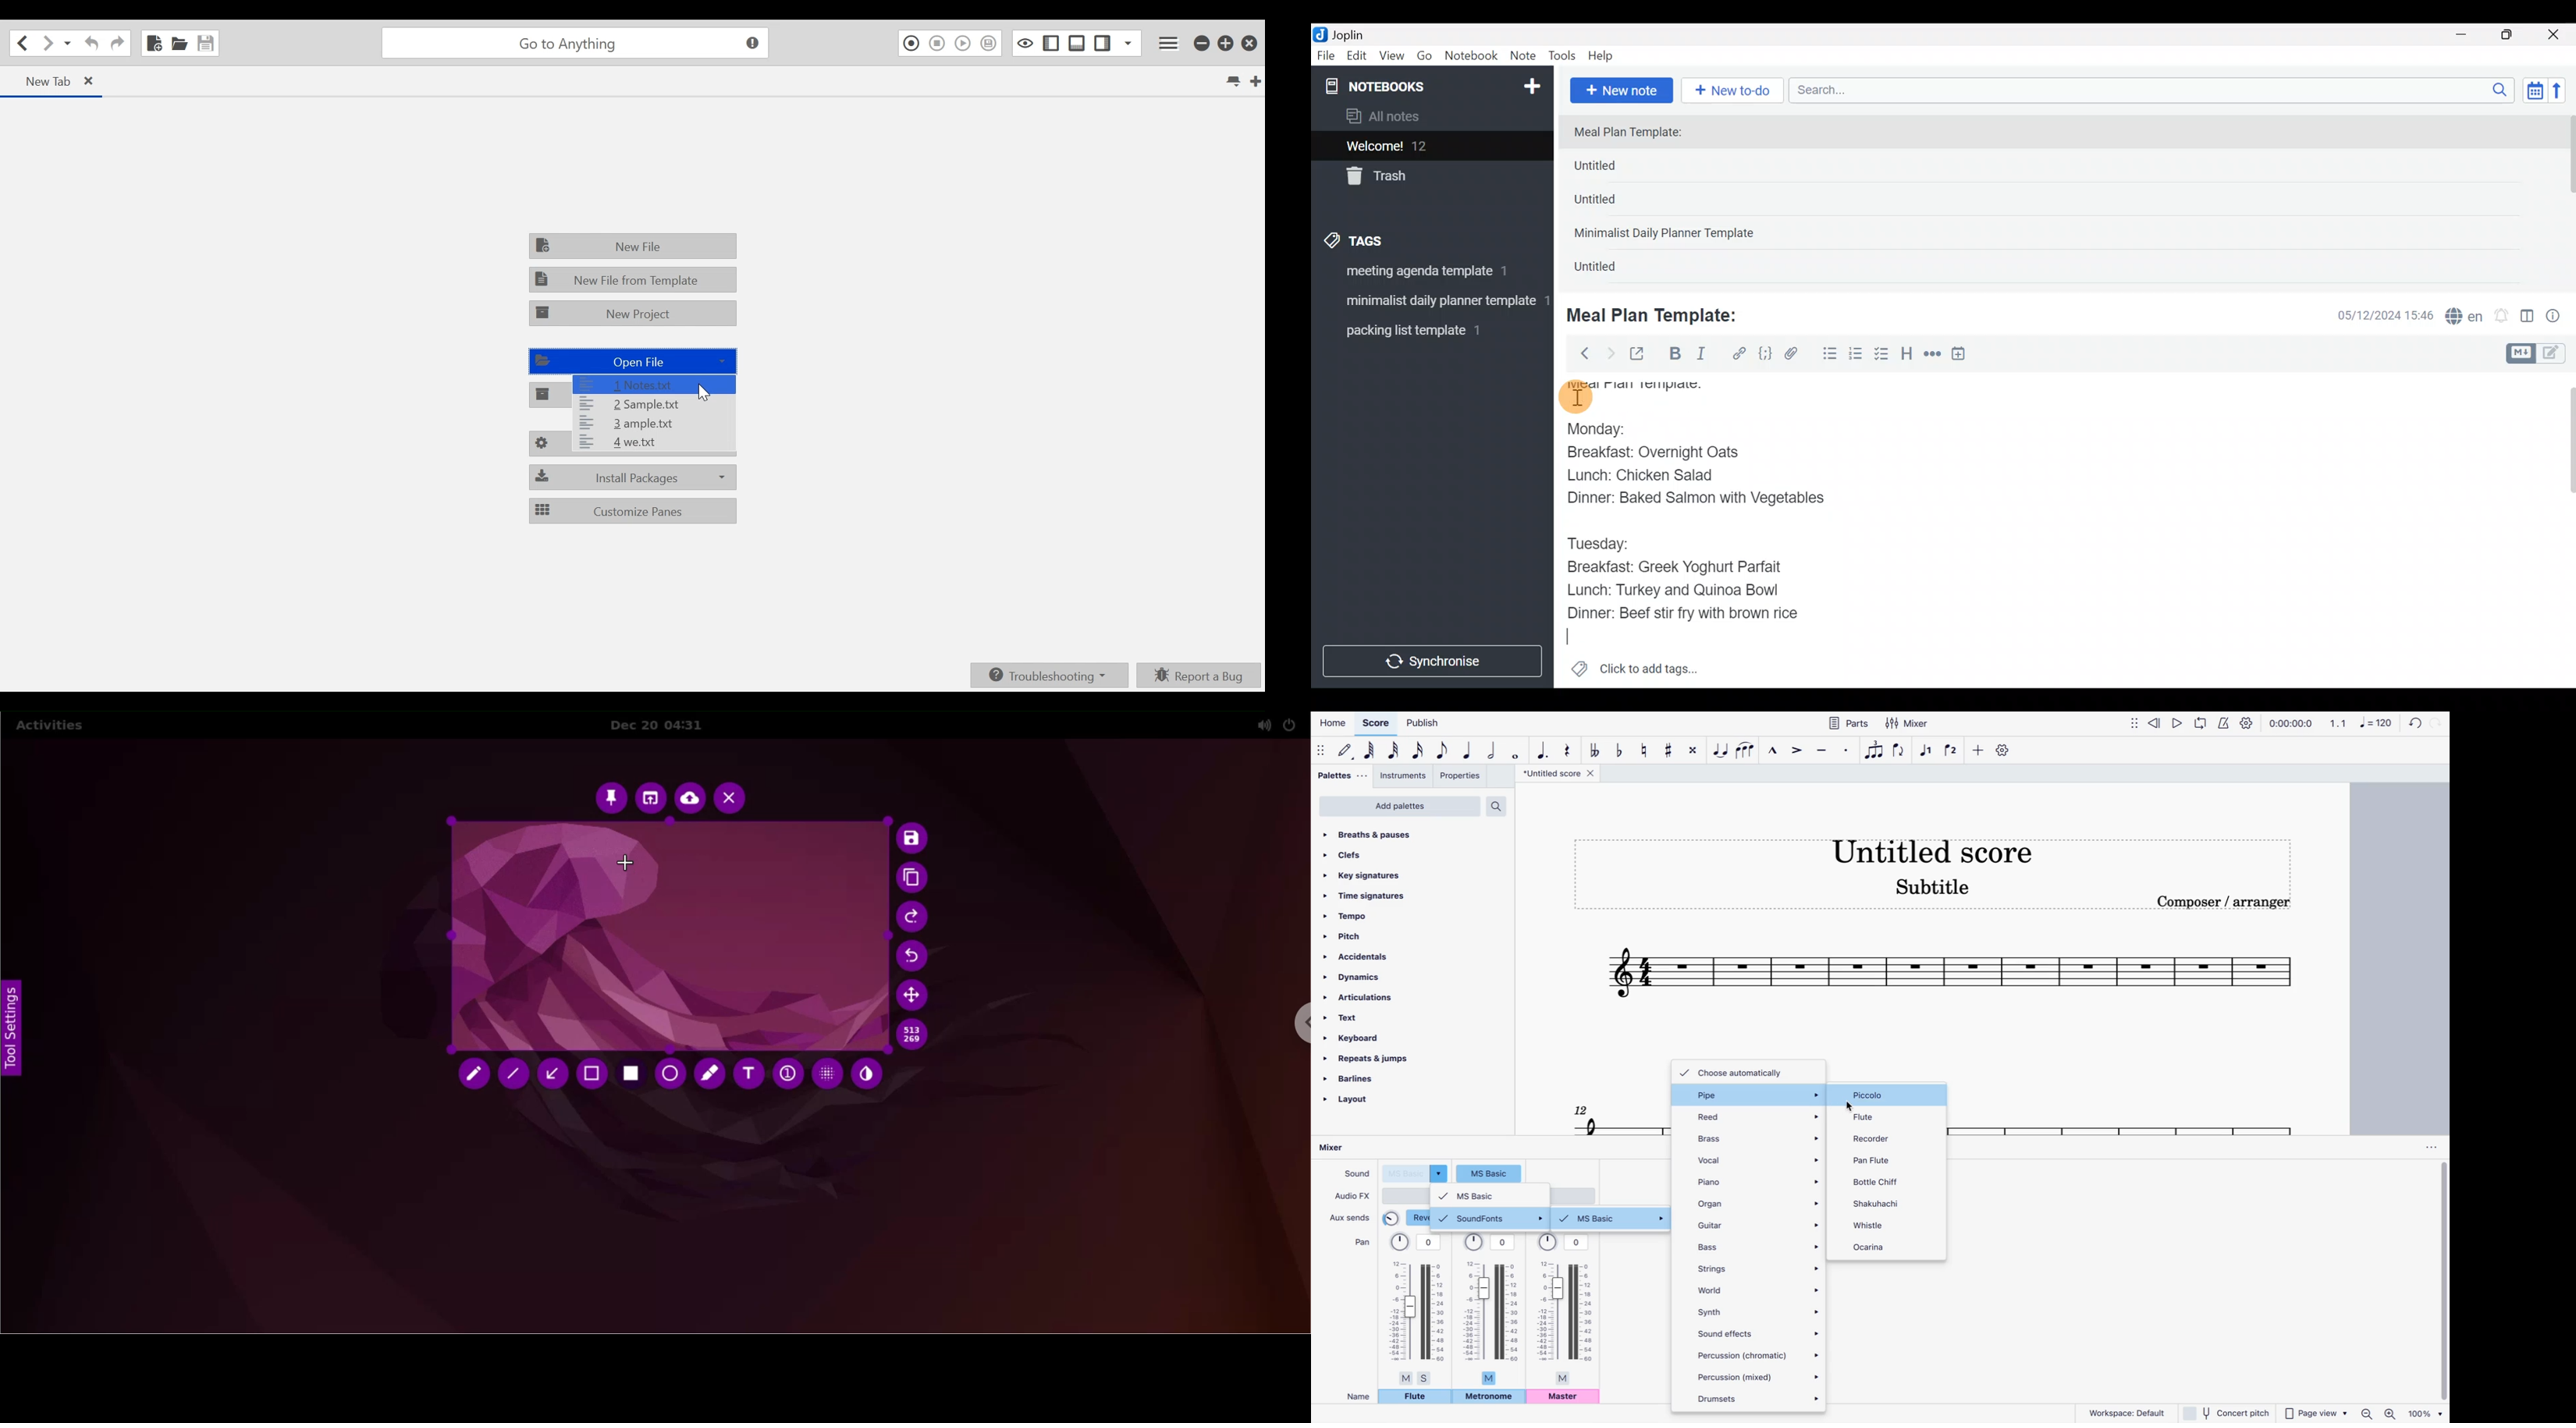 This screenshot has height=1428, width=2576. What do you see at coordinates (1430, 147) in the screenshot?
I see `Welcome!` at bounding box center [1430, 147].